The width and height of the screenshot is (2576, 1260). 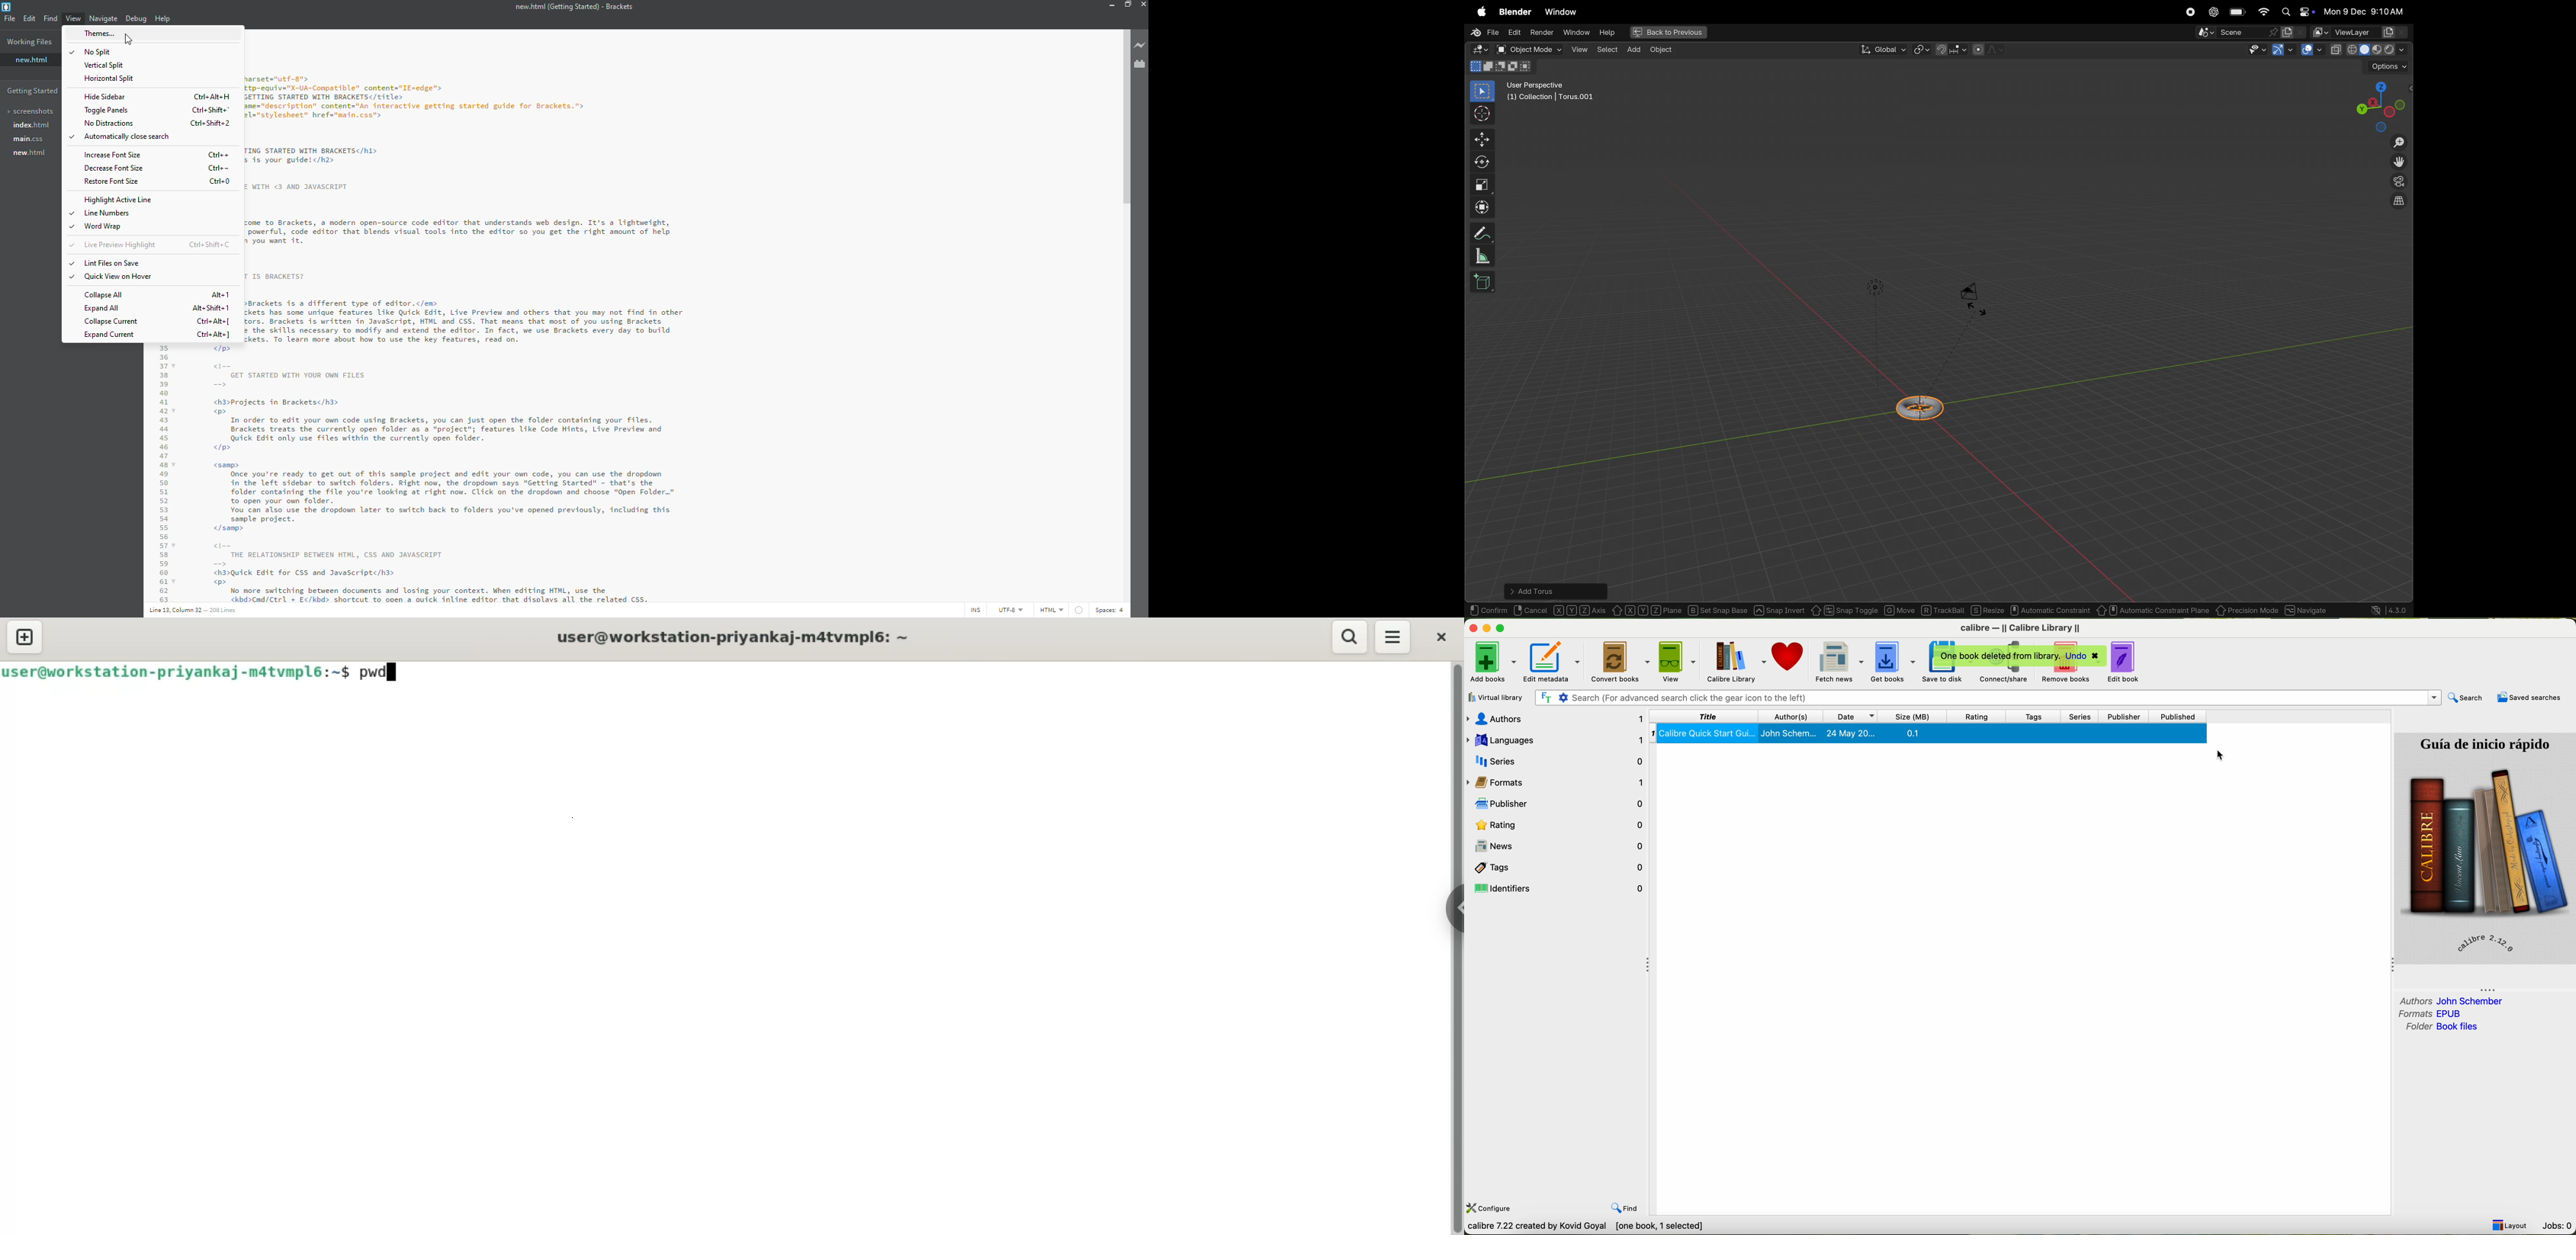 What do you see at coordinates (1703, 716) in the screenshot?
I see `title` at bounding box center [1703, 716].